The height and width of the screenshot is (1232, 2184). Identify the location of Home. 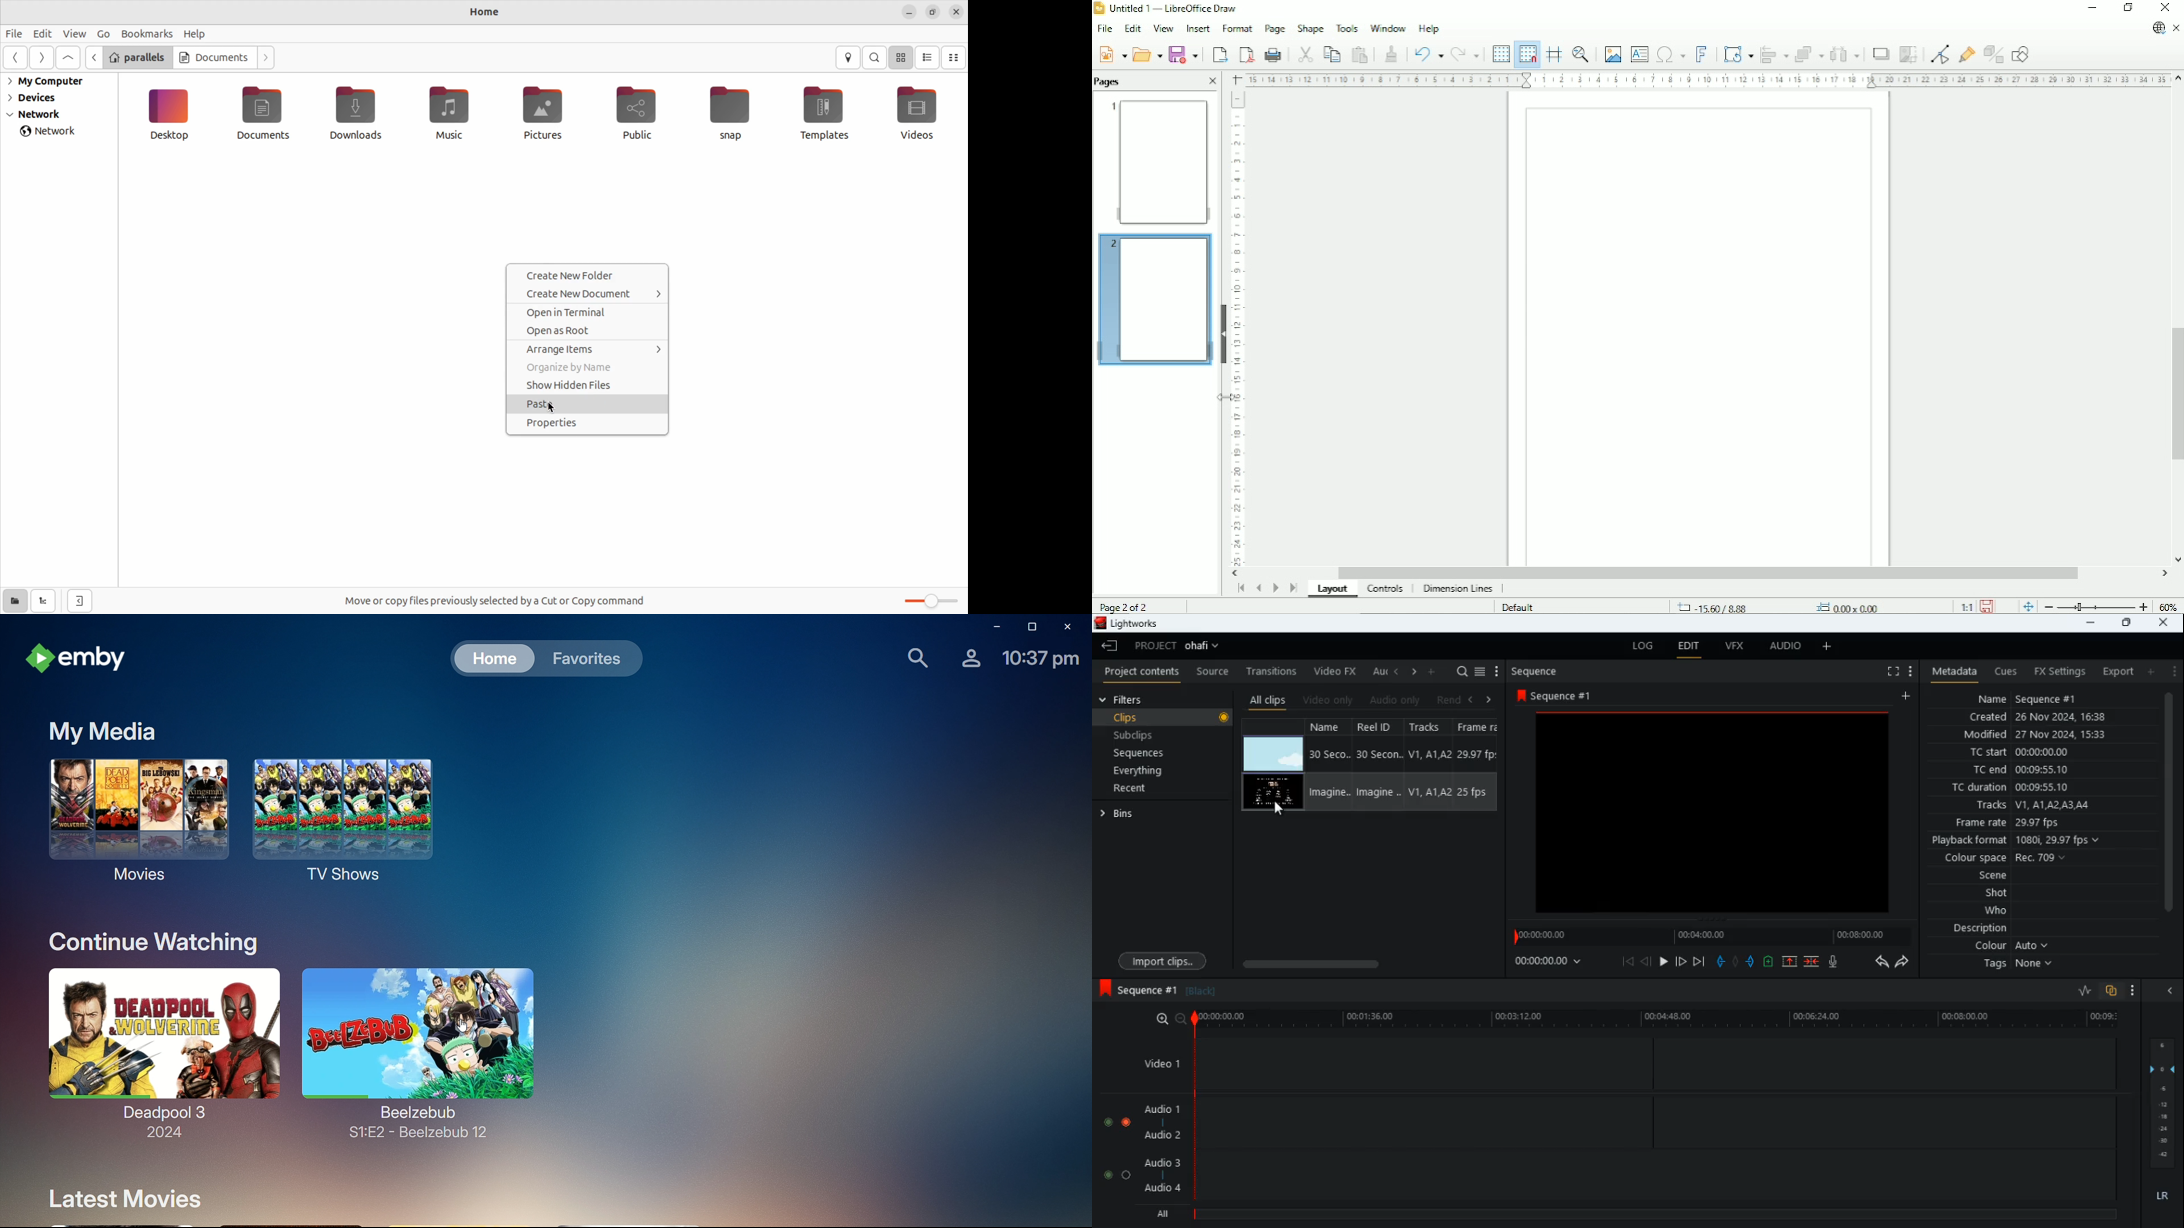
(493, 657).